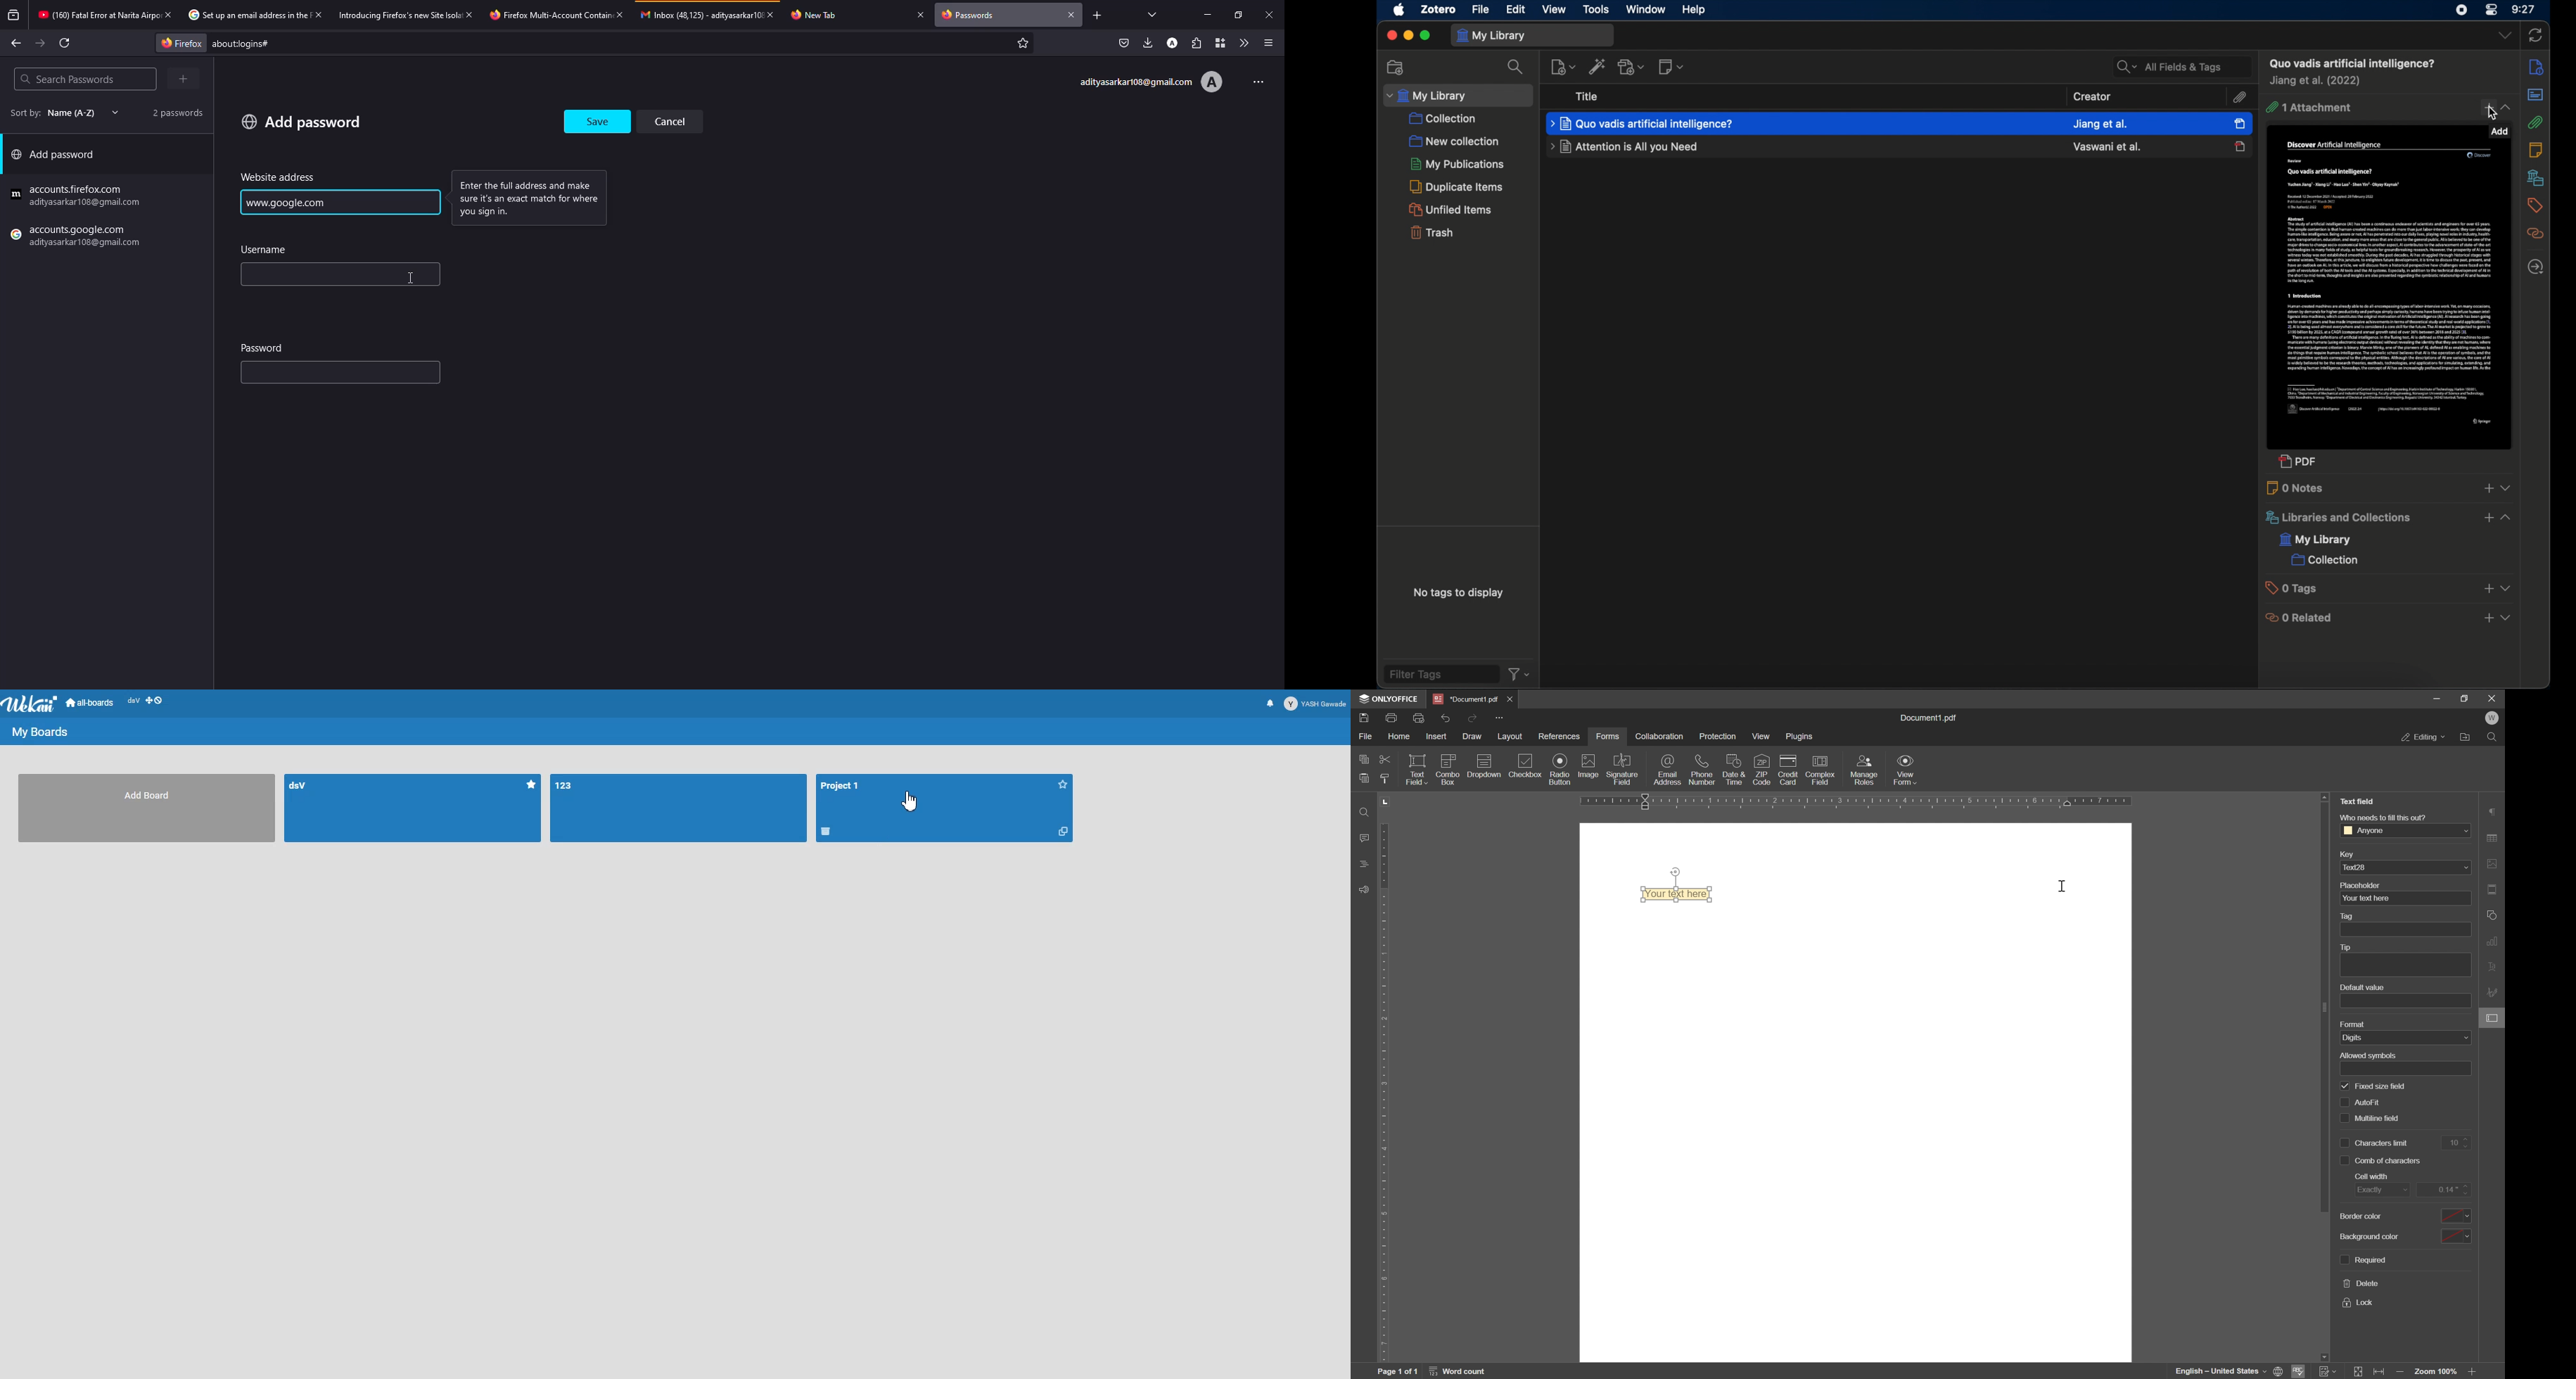 The height and width of the screenshot is (1400, 2576). What do you see at coordinates (1763, 737) in the screenshot?
I see `view` at bounding box center [1763, 737].